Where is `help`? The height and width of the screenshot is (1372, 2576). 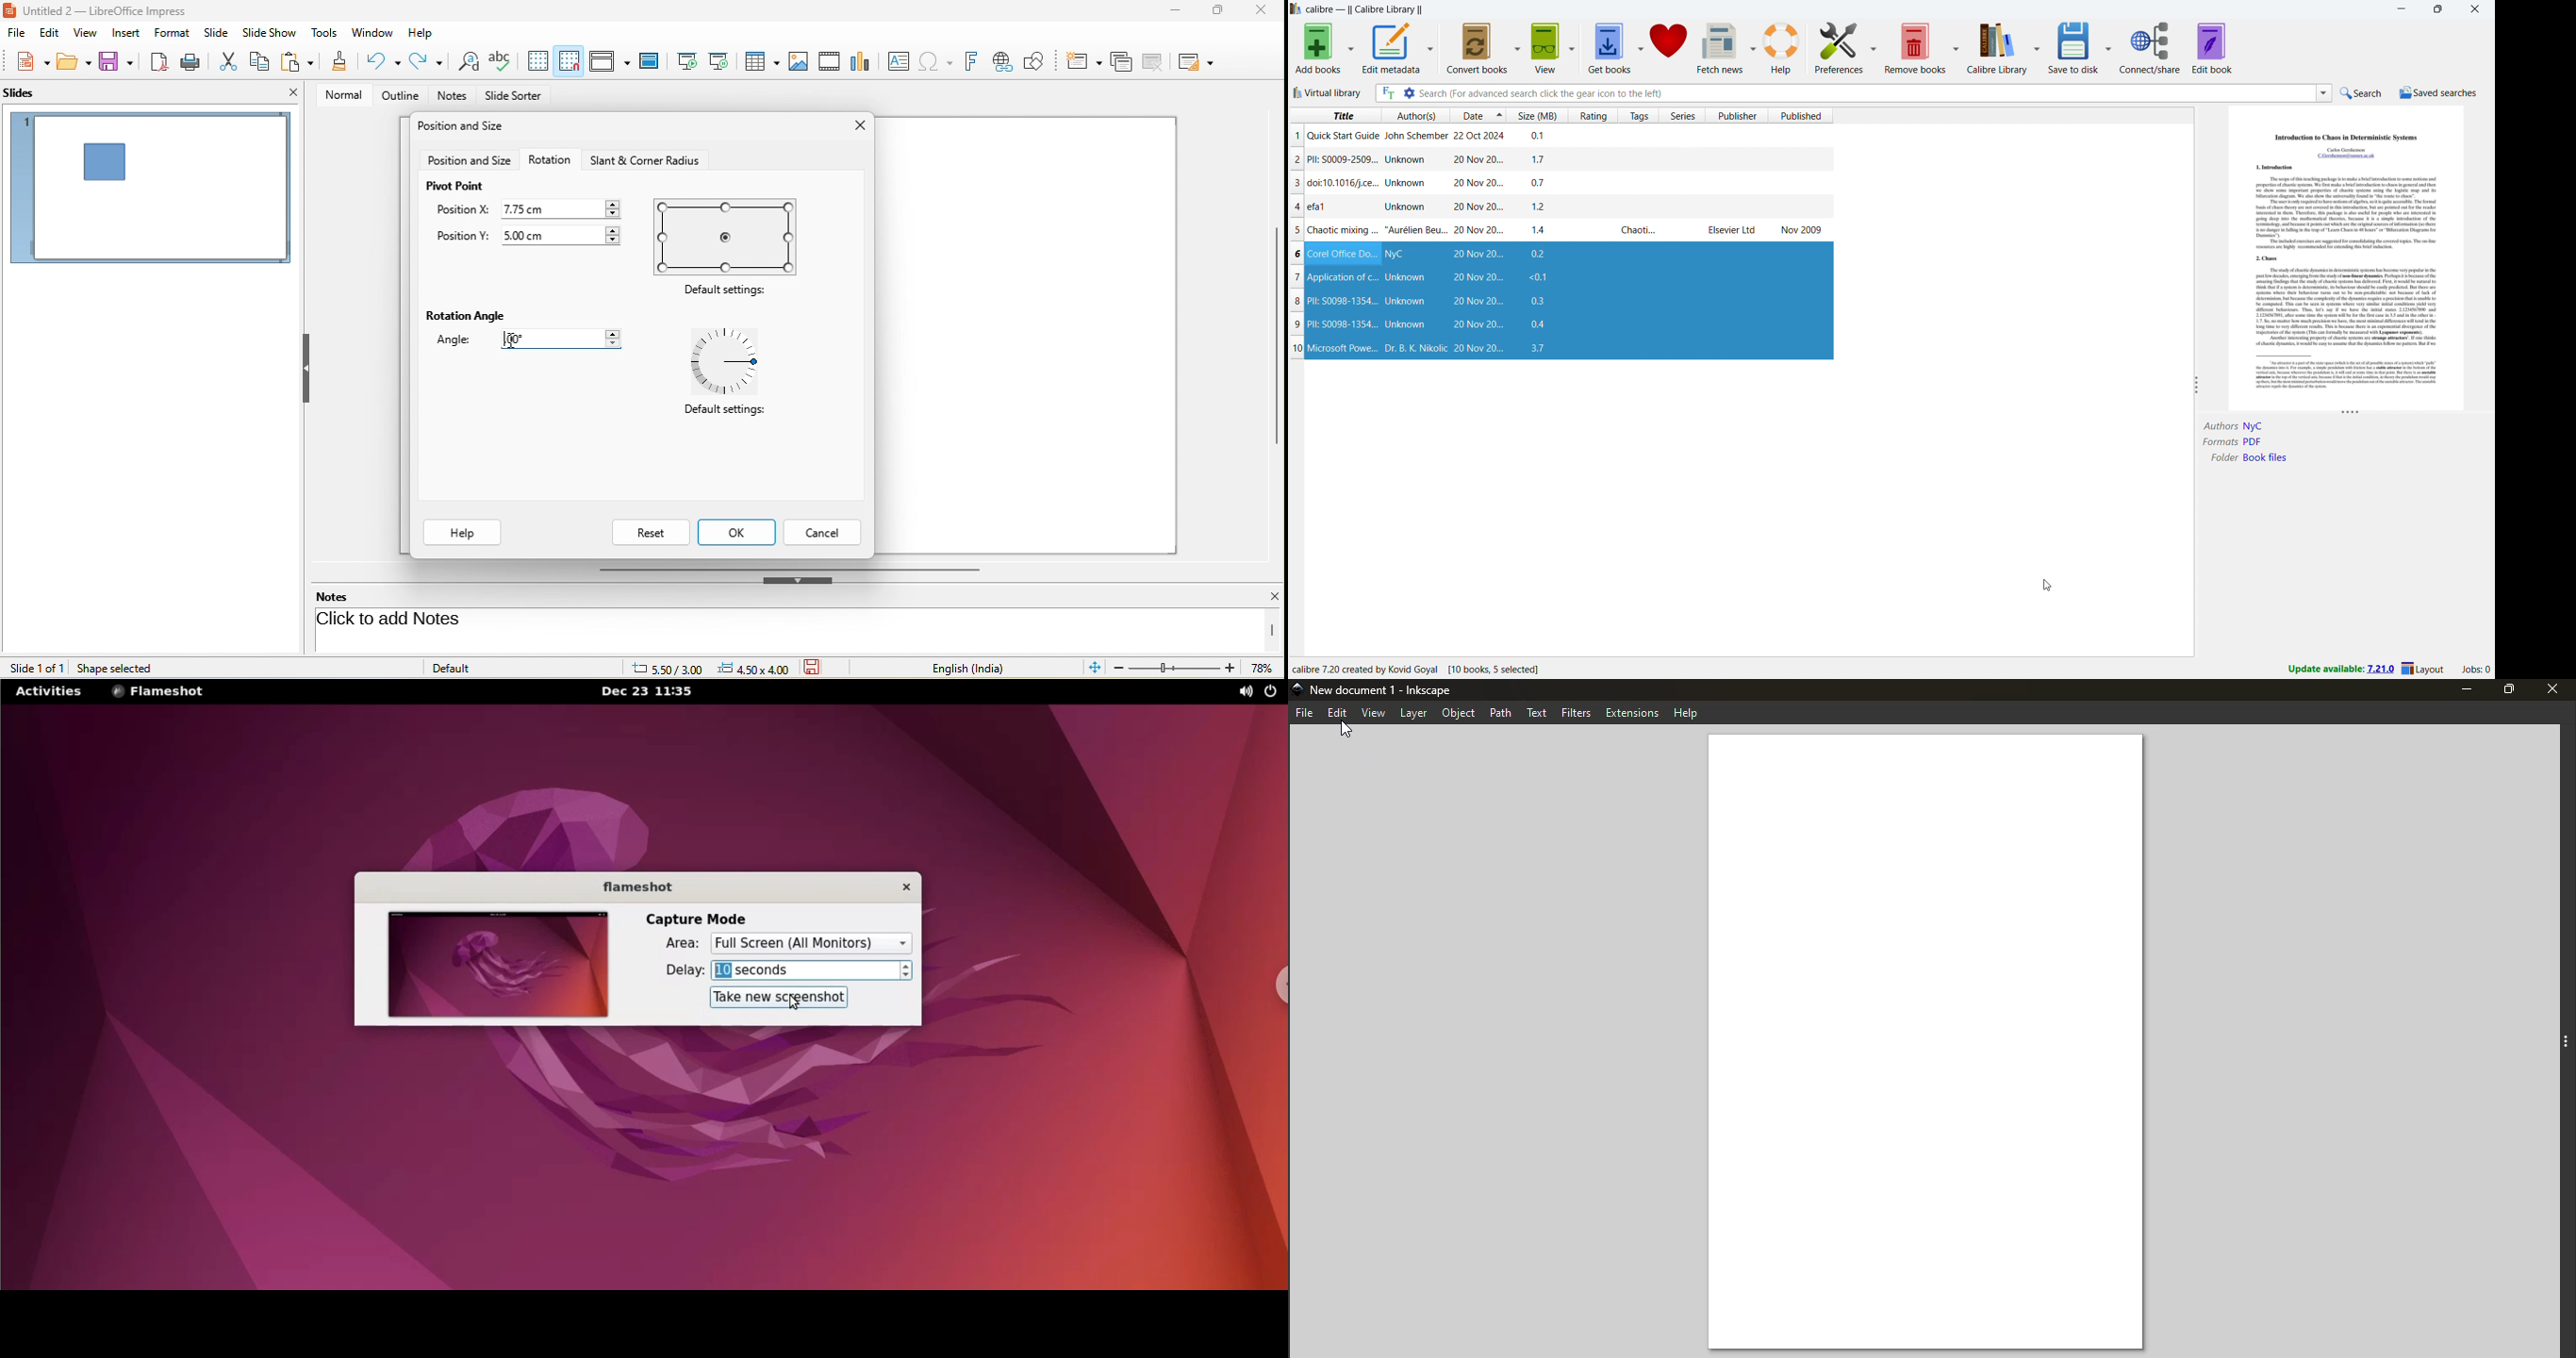
help is located at coordinates (463, 533).